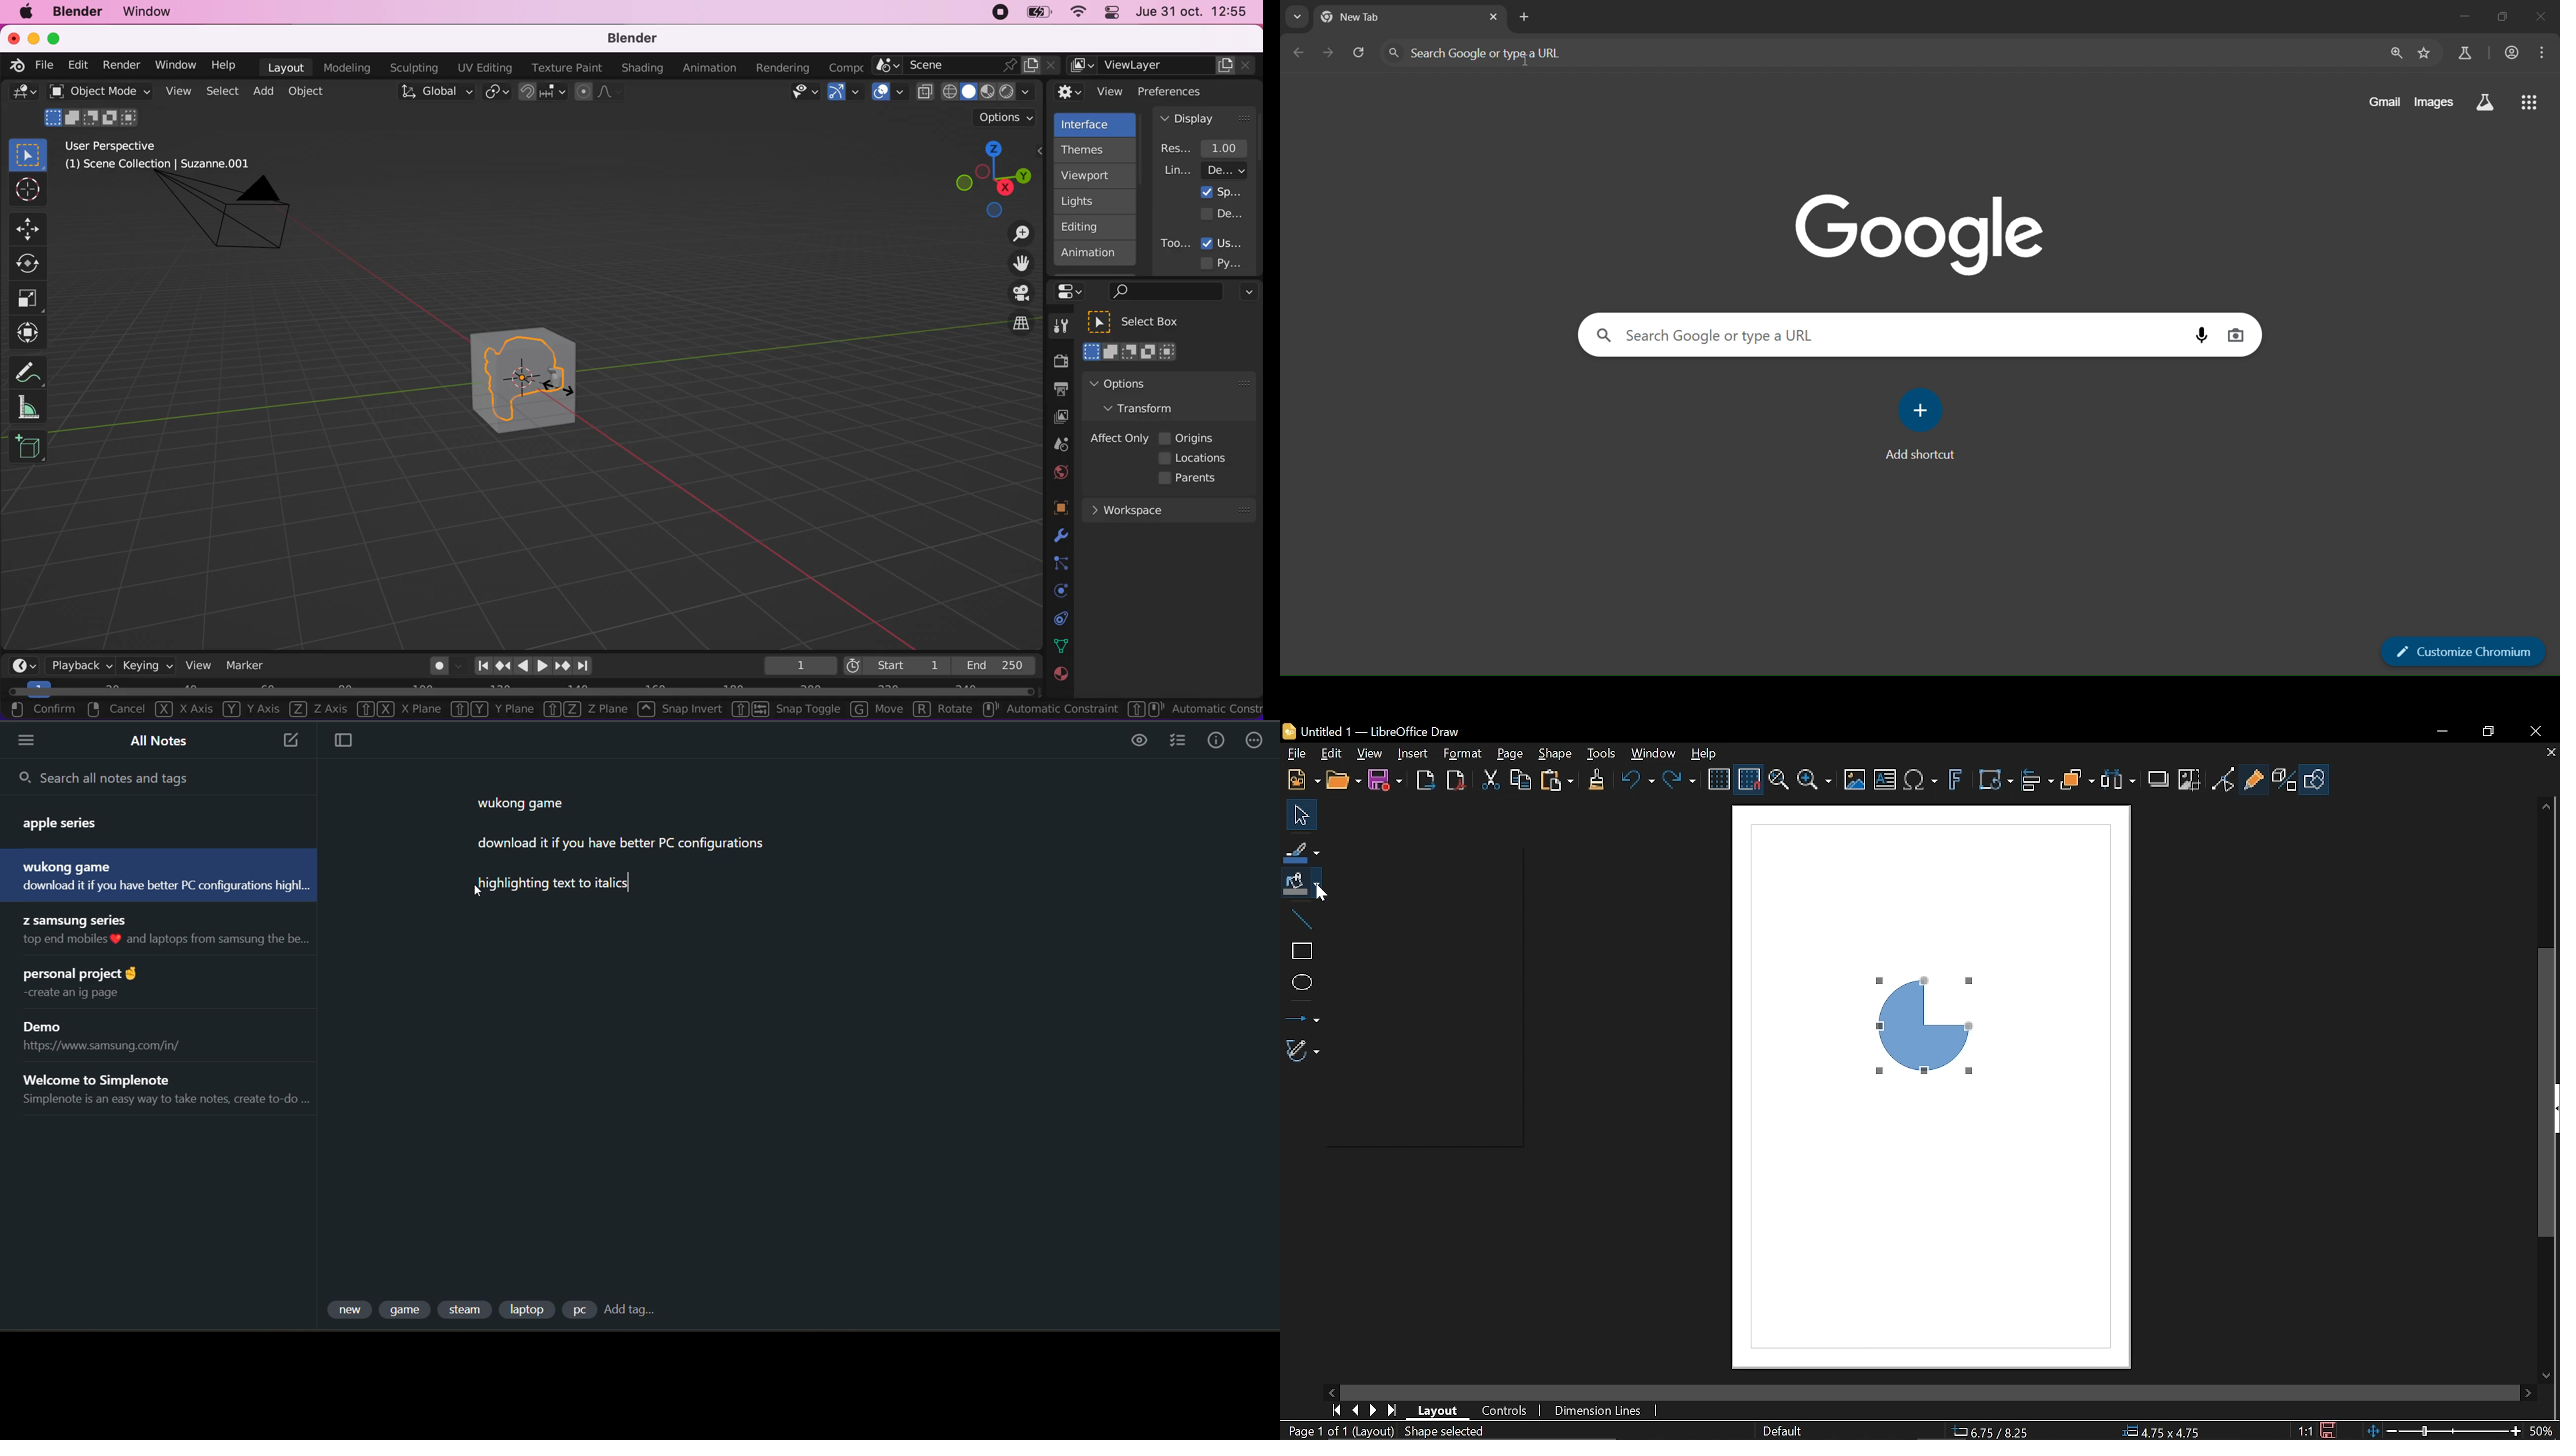 The width and height of the screenshot is (2576, 1456). What do you see at coordinates (503, 666) in the screenshot?
I see `jump to keyframe` at bounding box center [503, 666].